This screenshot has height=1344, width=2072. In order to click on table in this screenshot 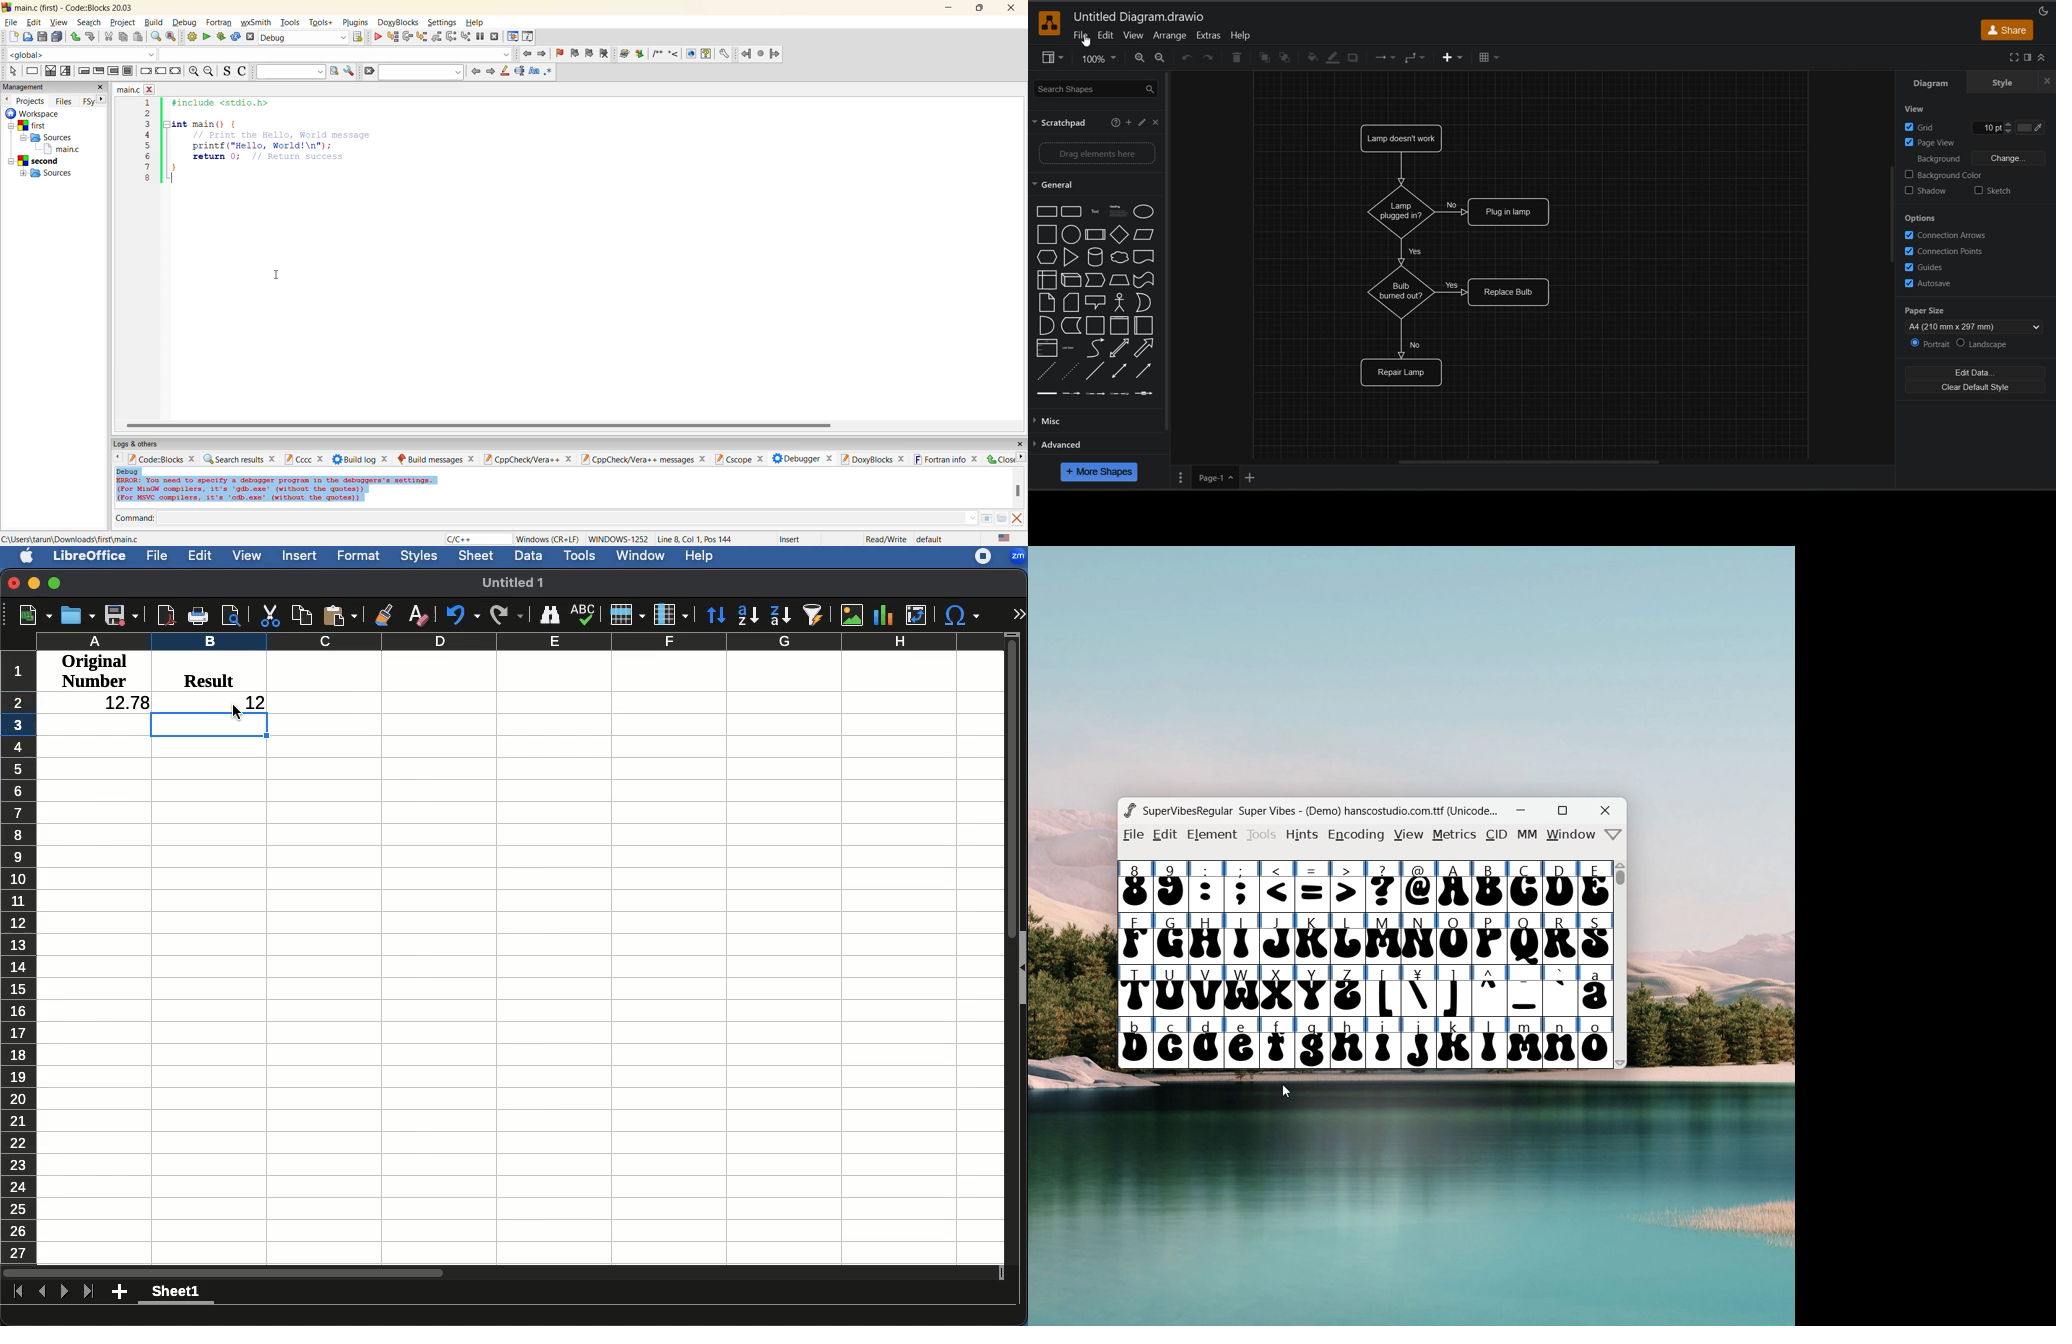, I will do `click(1487, 57)`.